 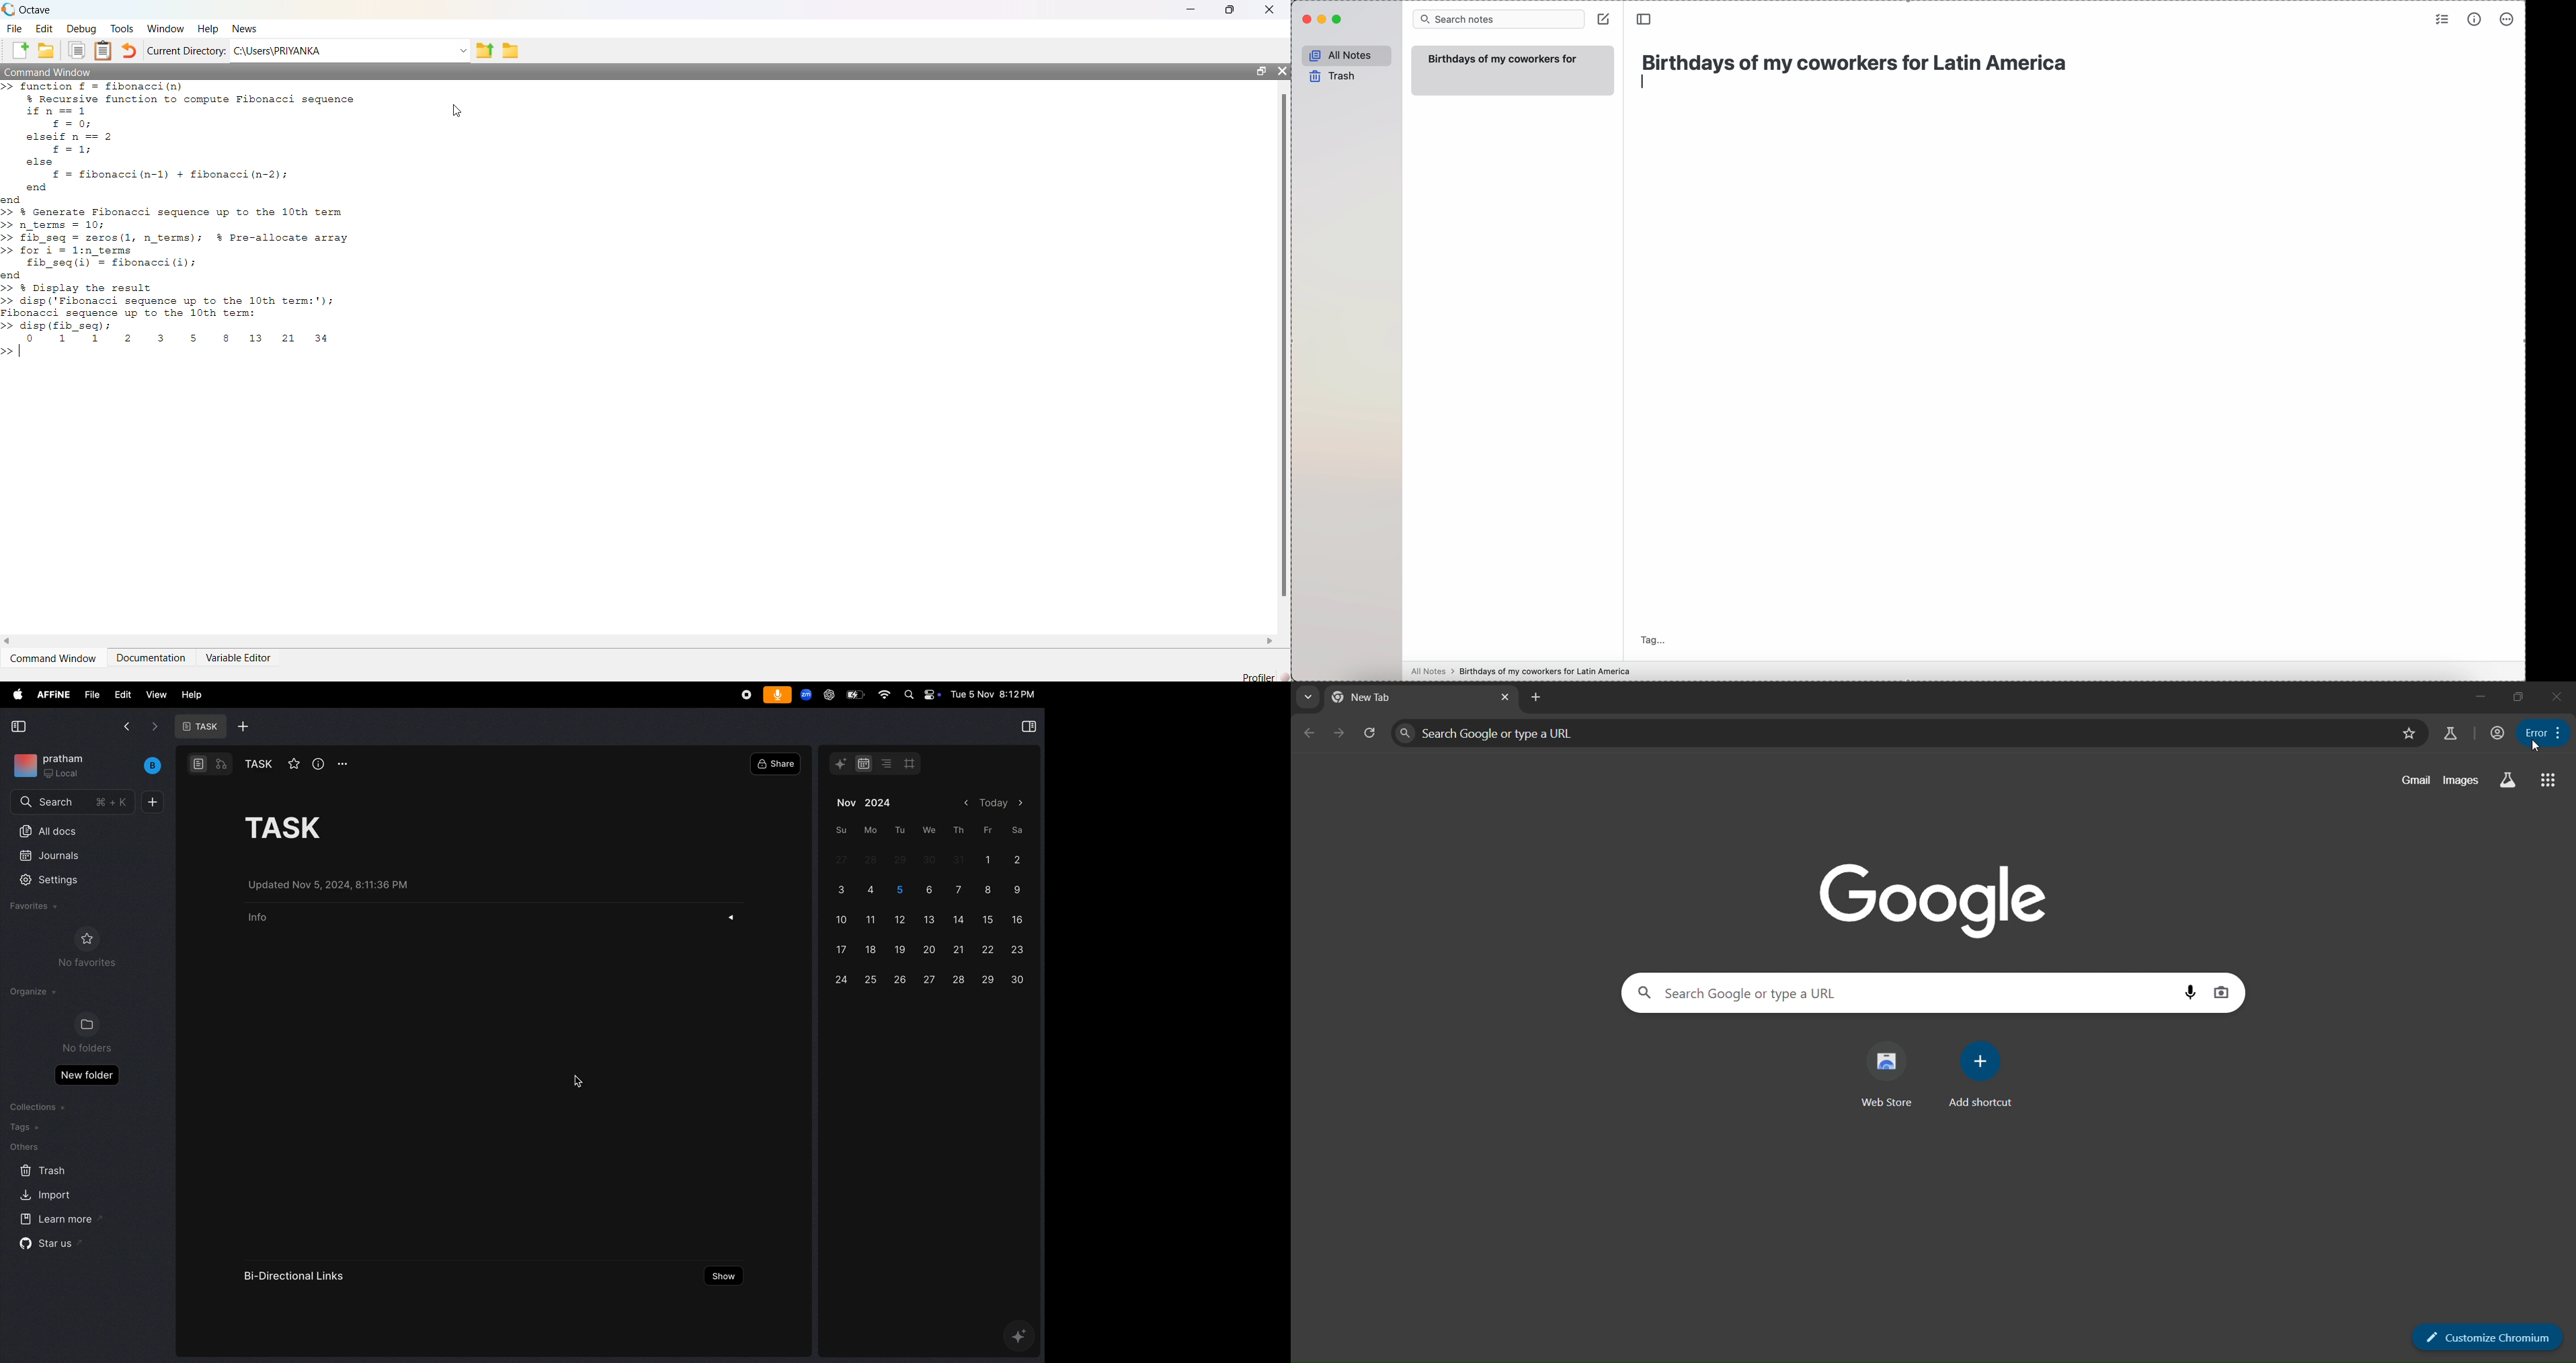 I want to click on back, so click(x=126, y=725).